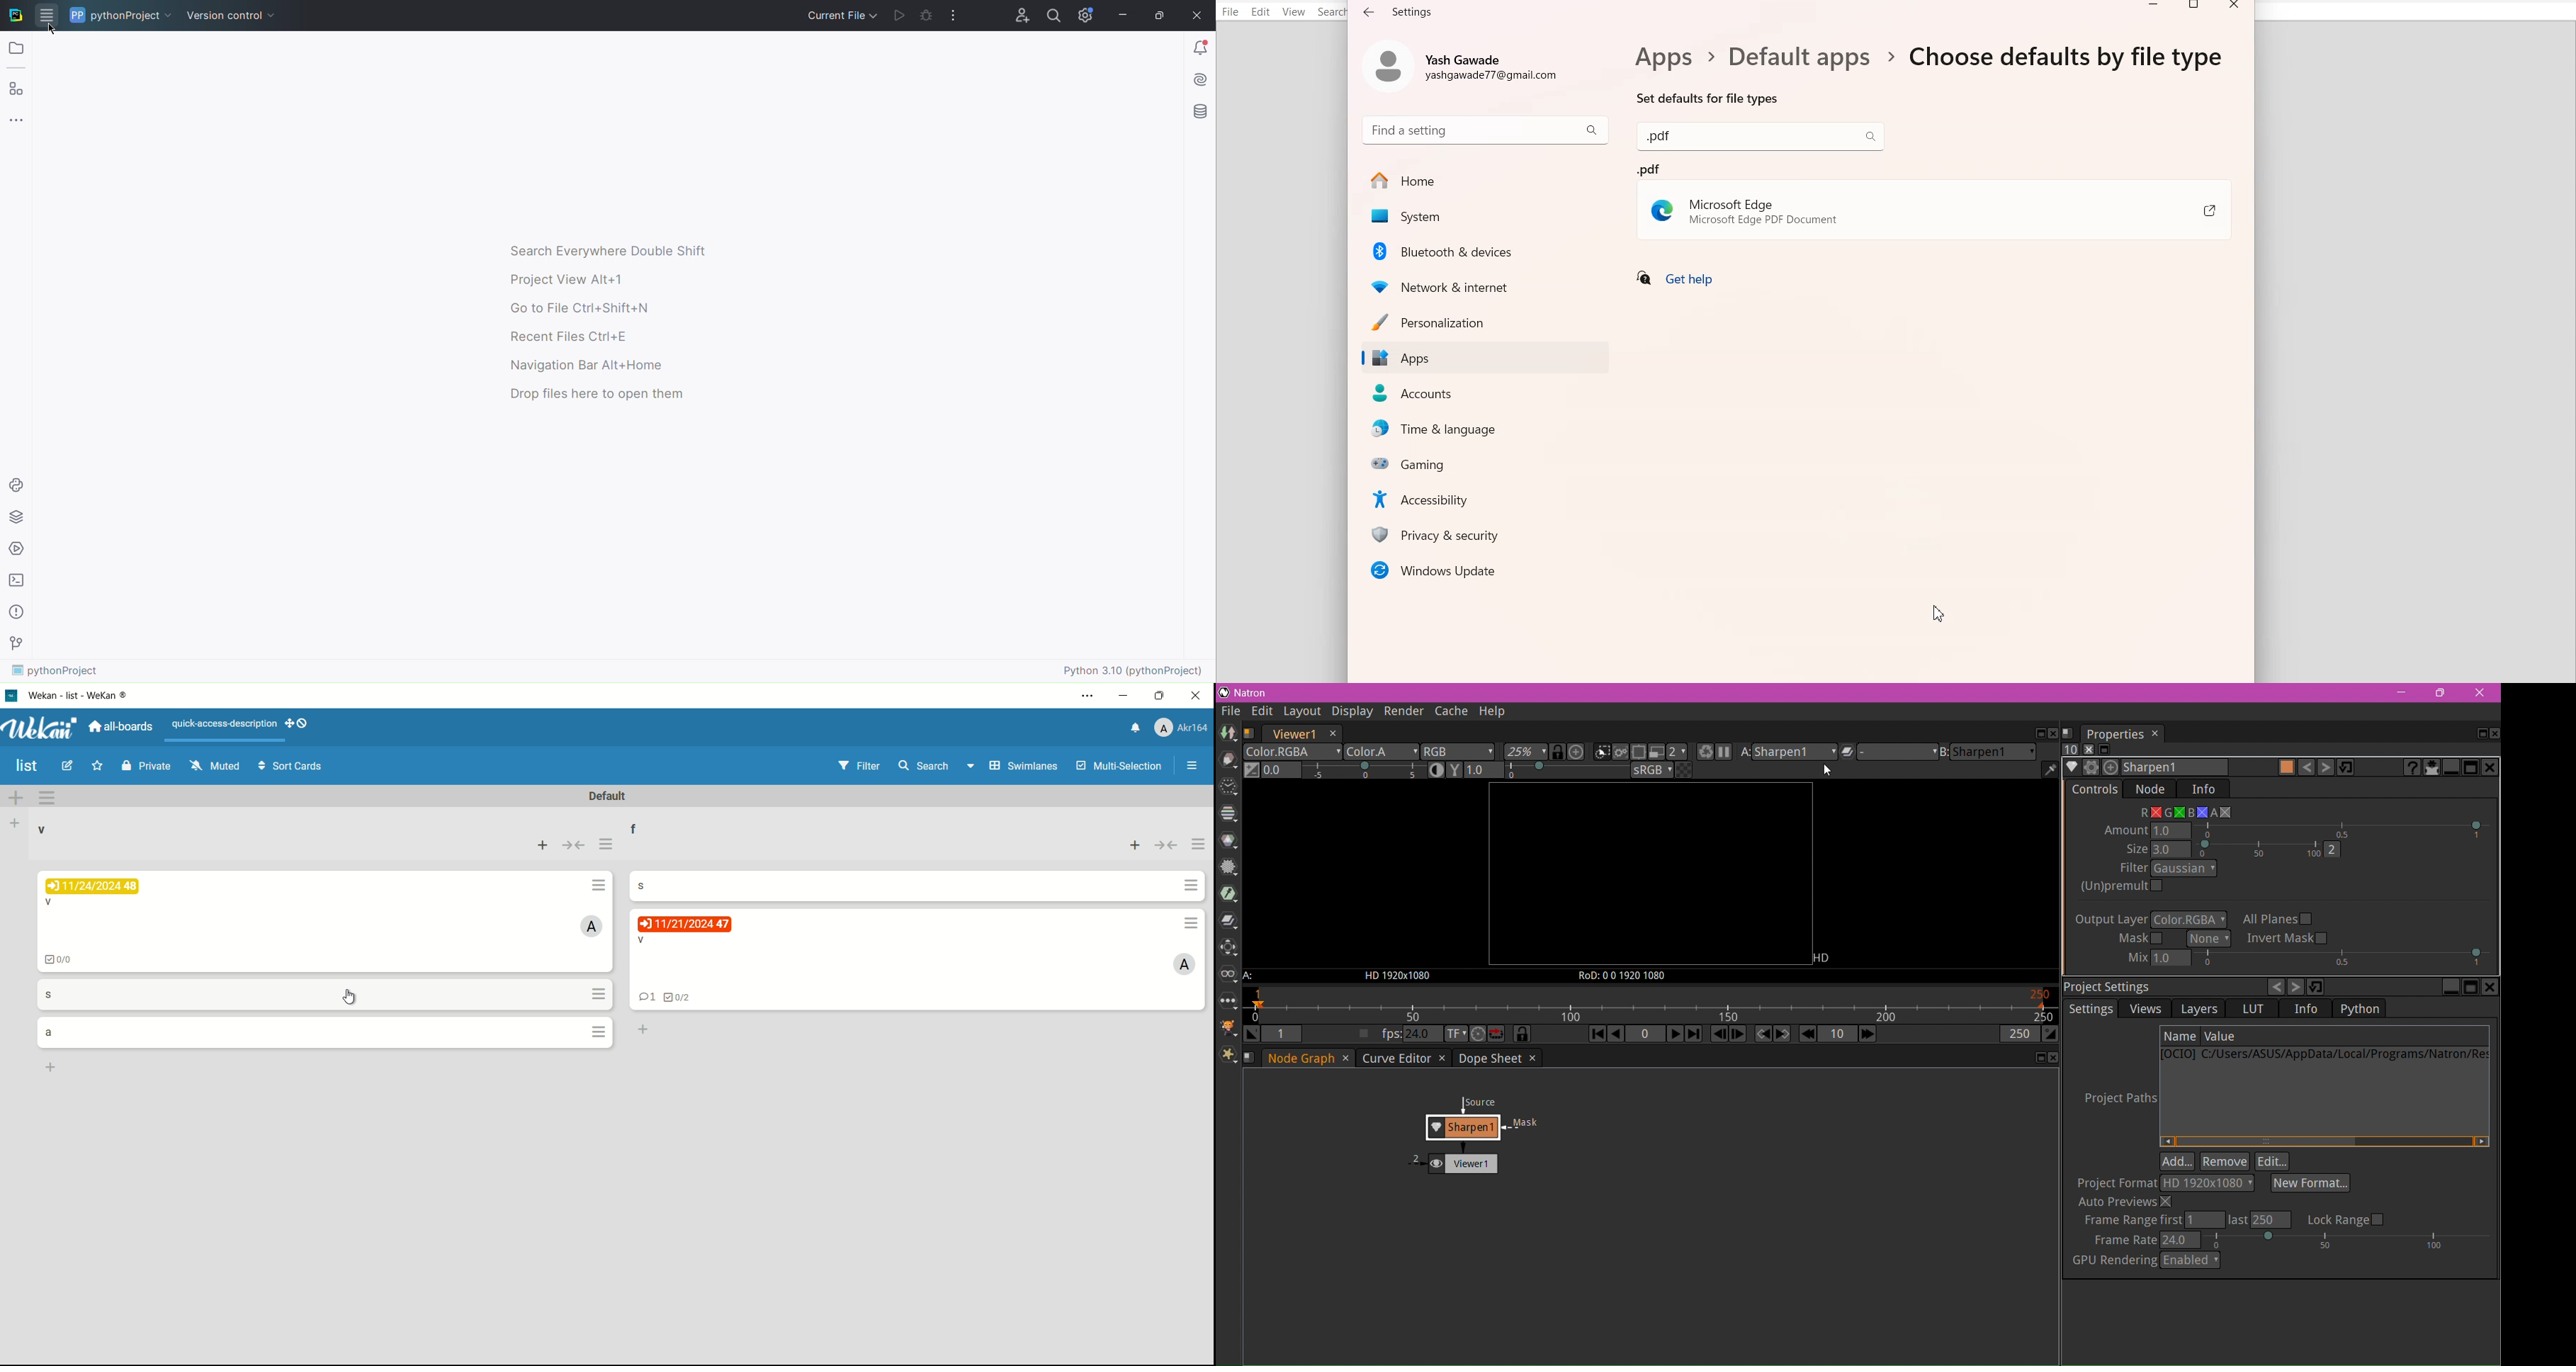 The width and height of the screenshot is (2576, 1372). Describe the element at coordinates (1662, 167) in the screenshot. I see `pdf` at that location.